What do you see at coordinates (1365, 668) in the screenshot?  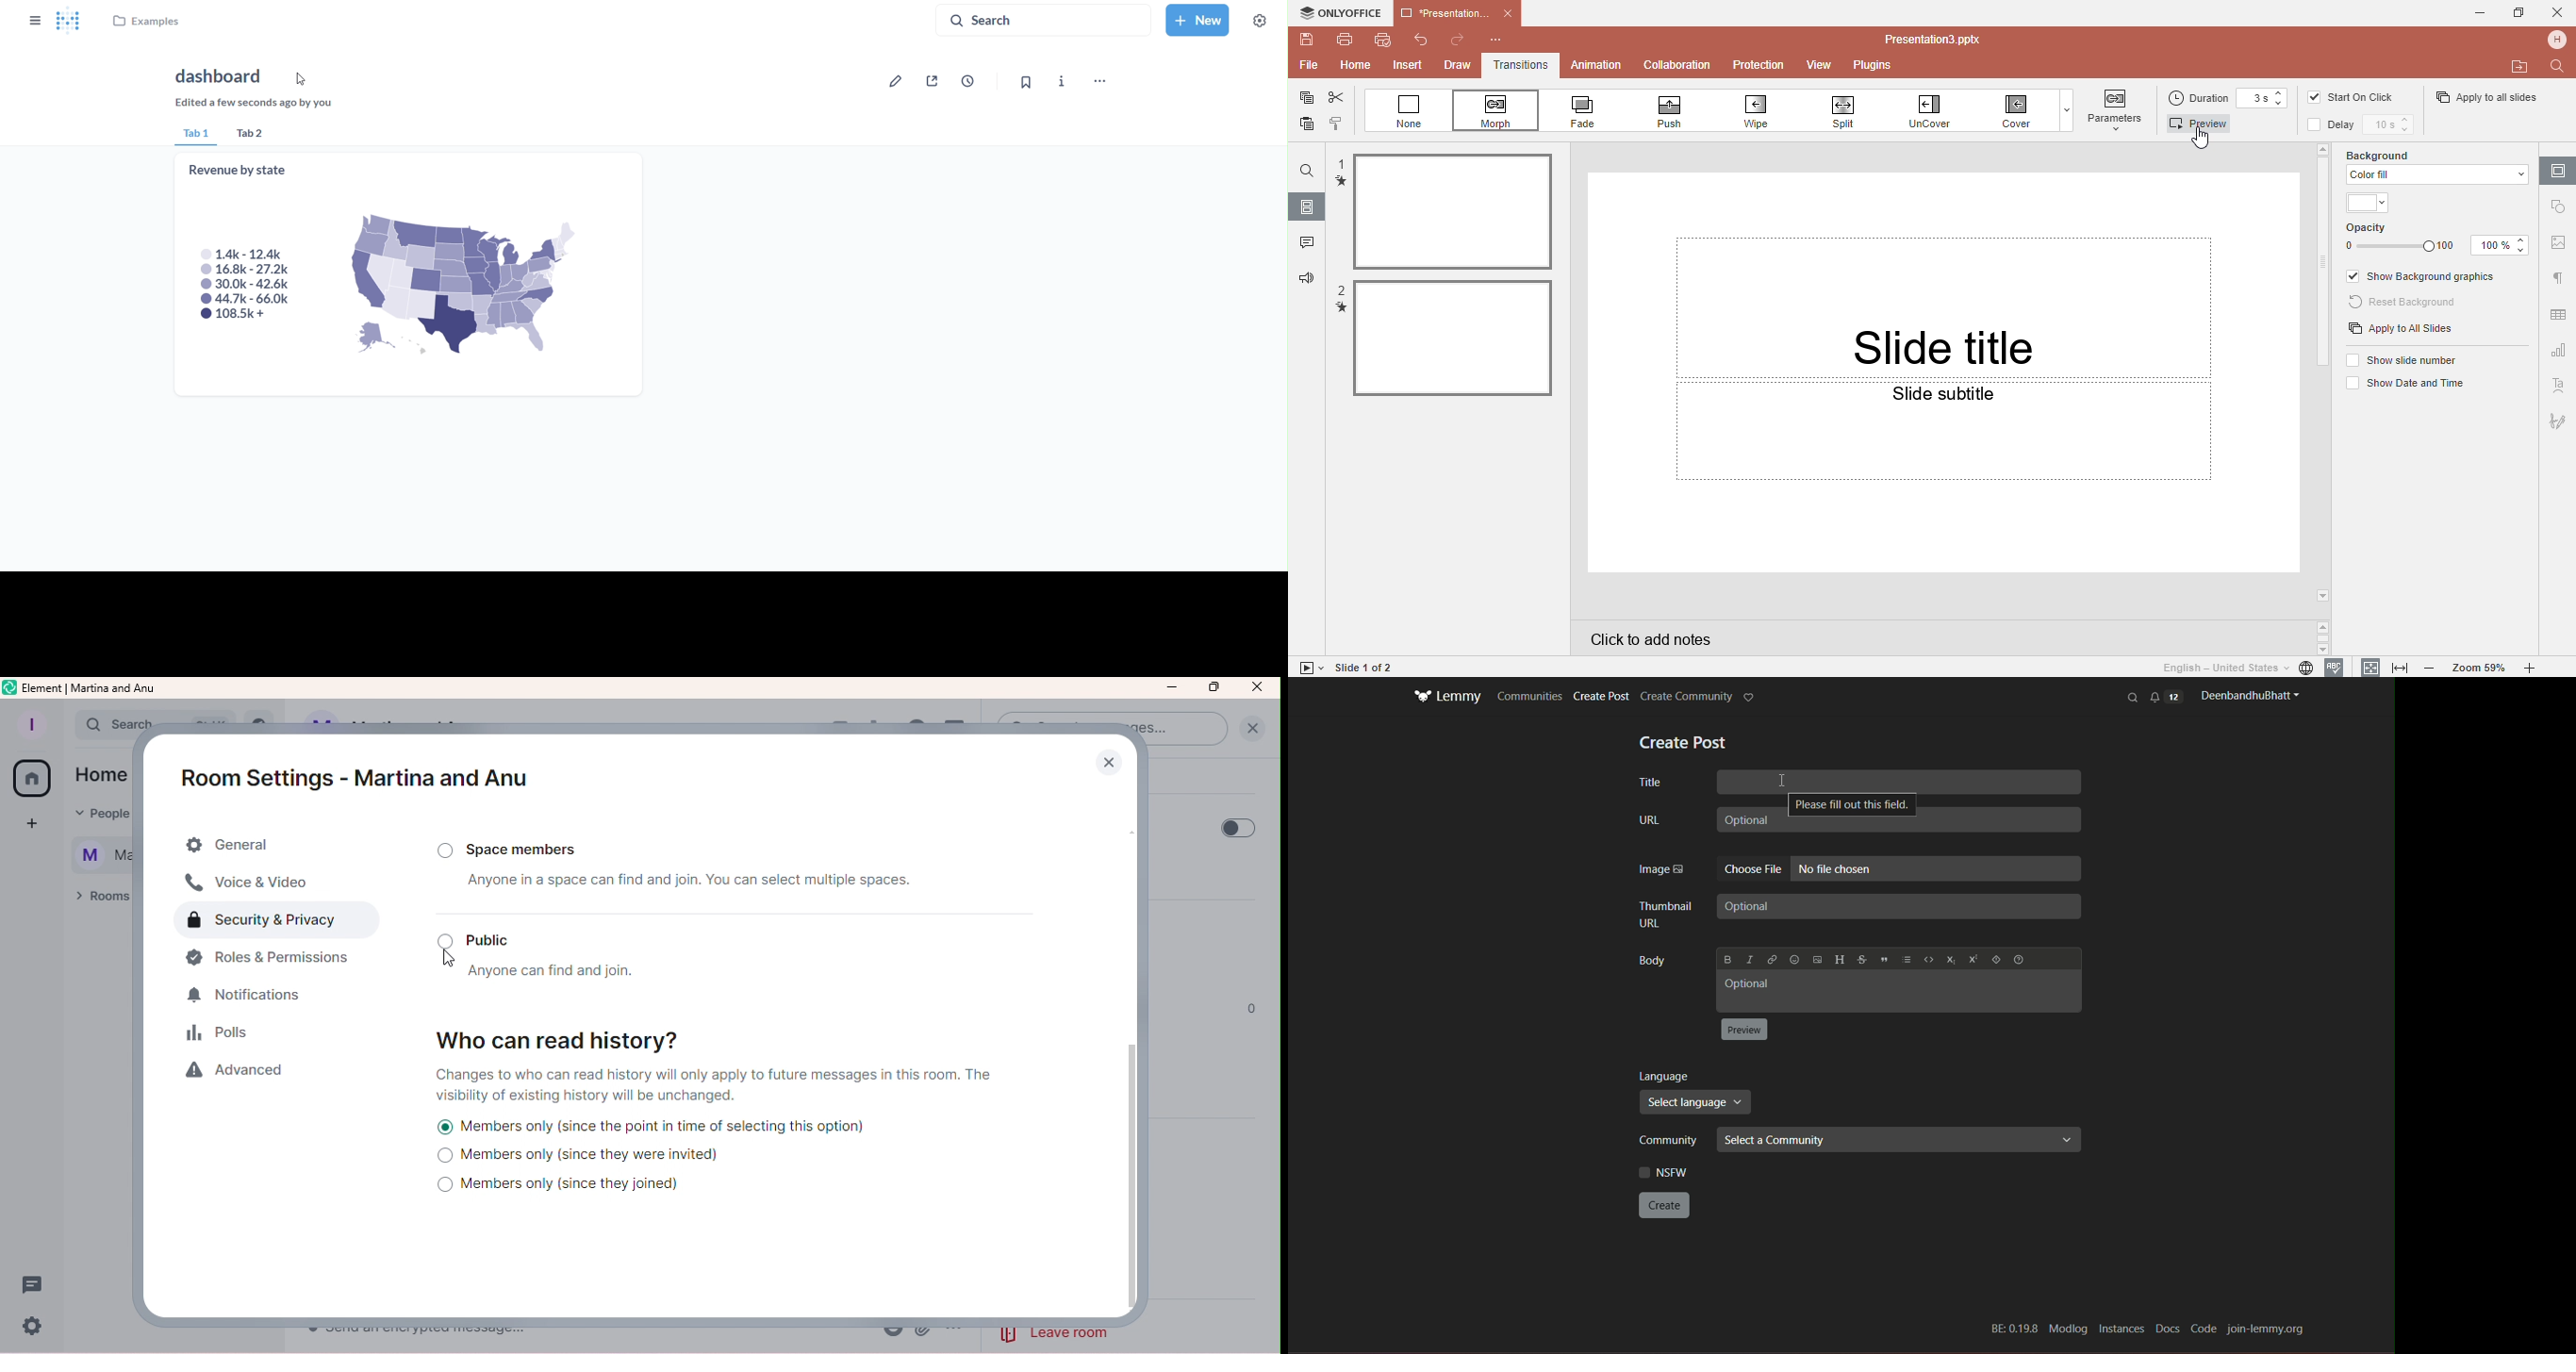 I see `Slide 1 to 1` at bounding box center [1365, 668].